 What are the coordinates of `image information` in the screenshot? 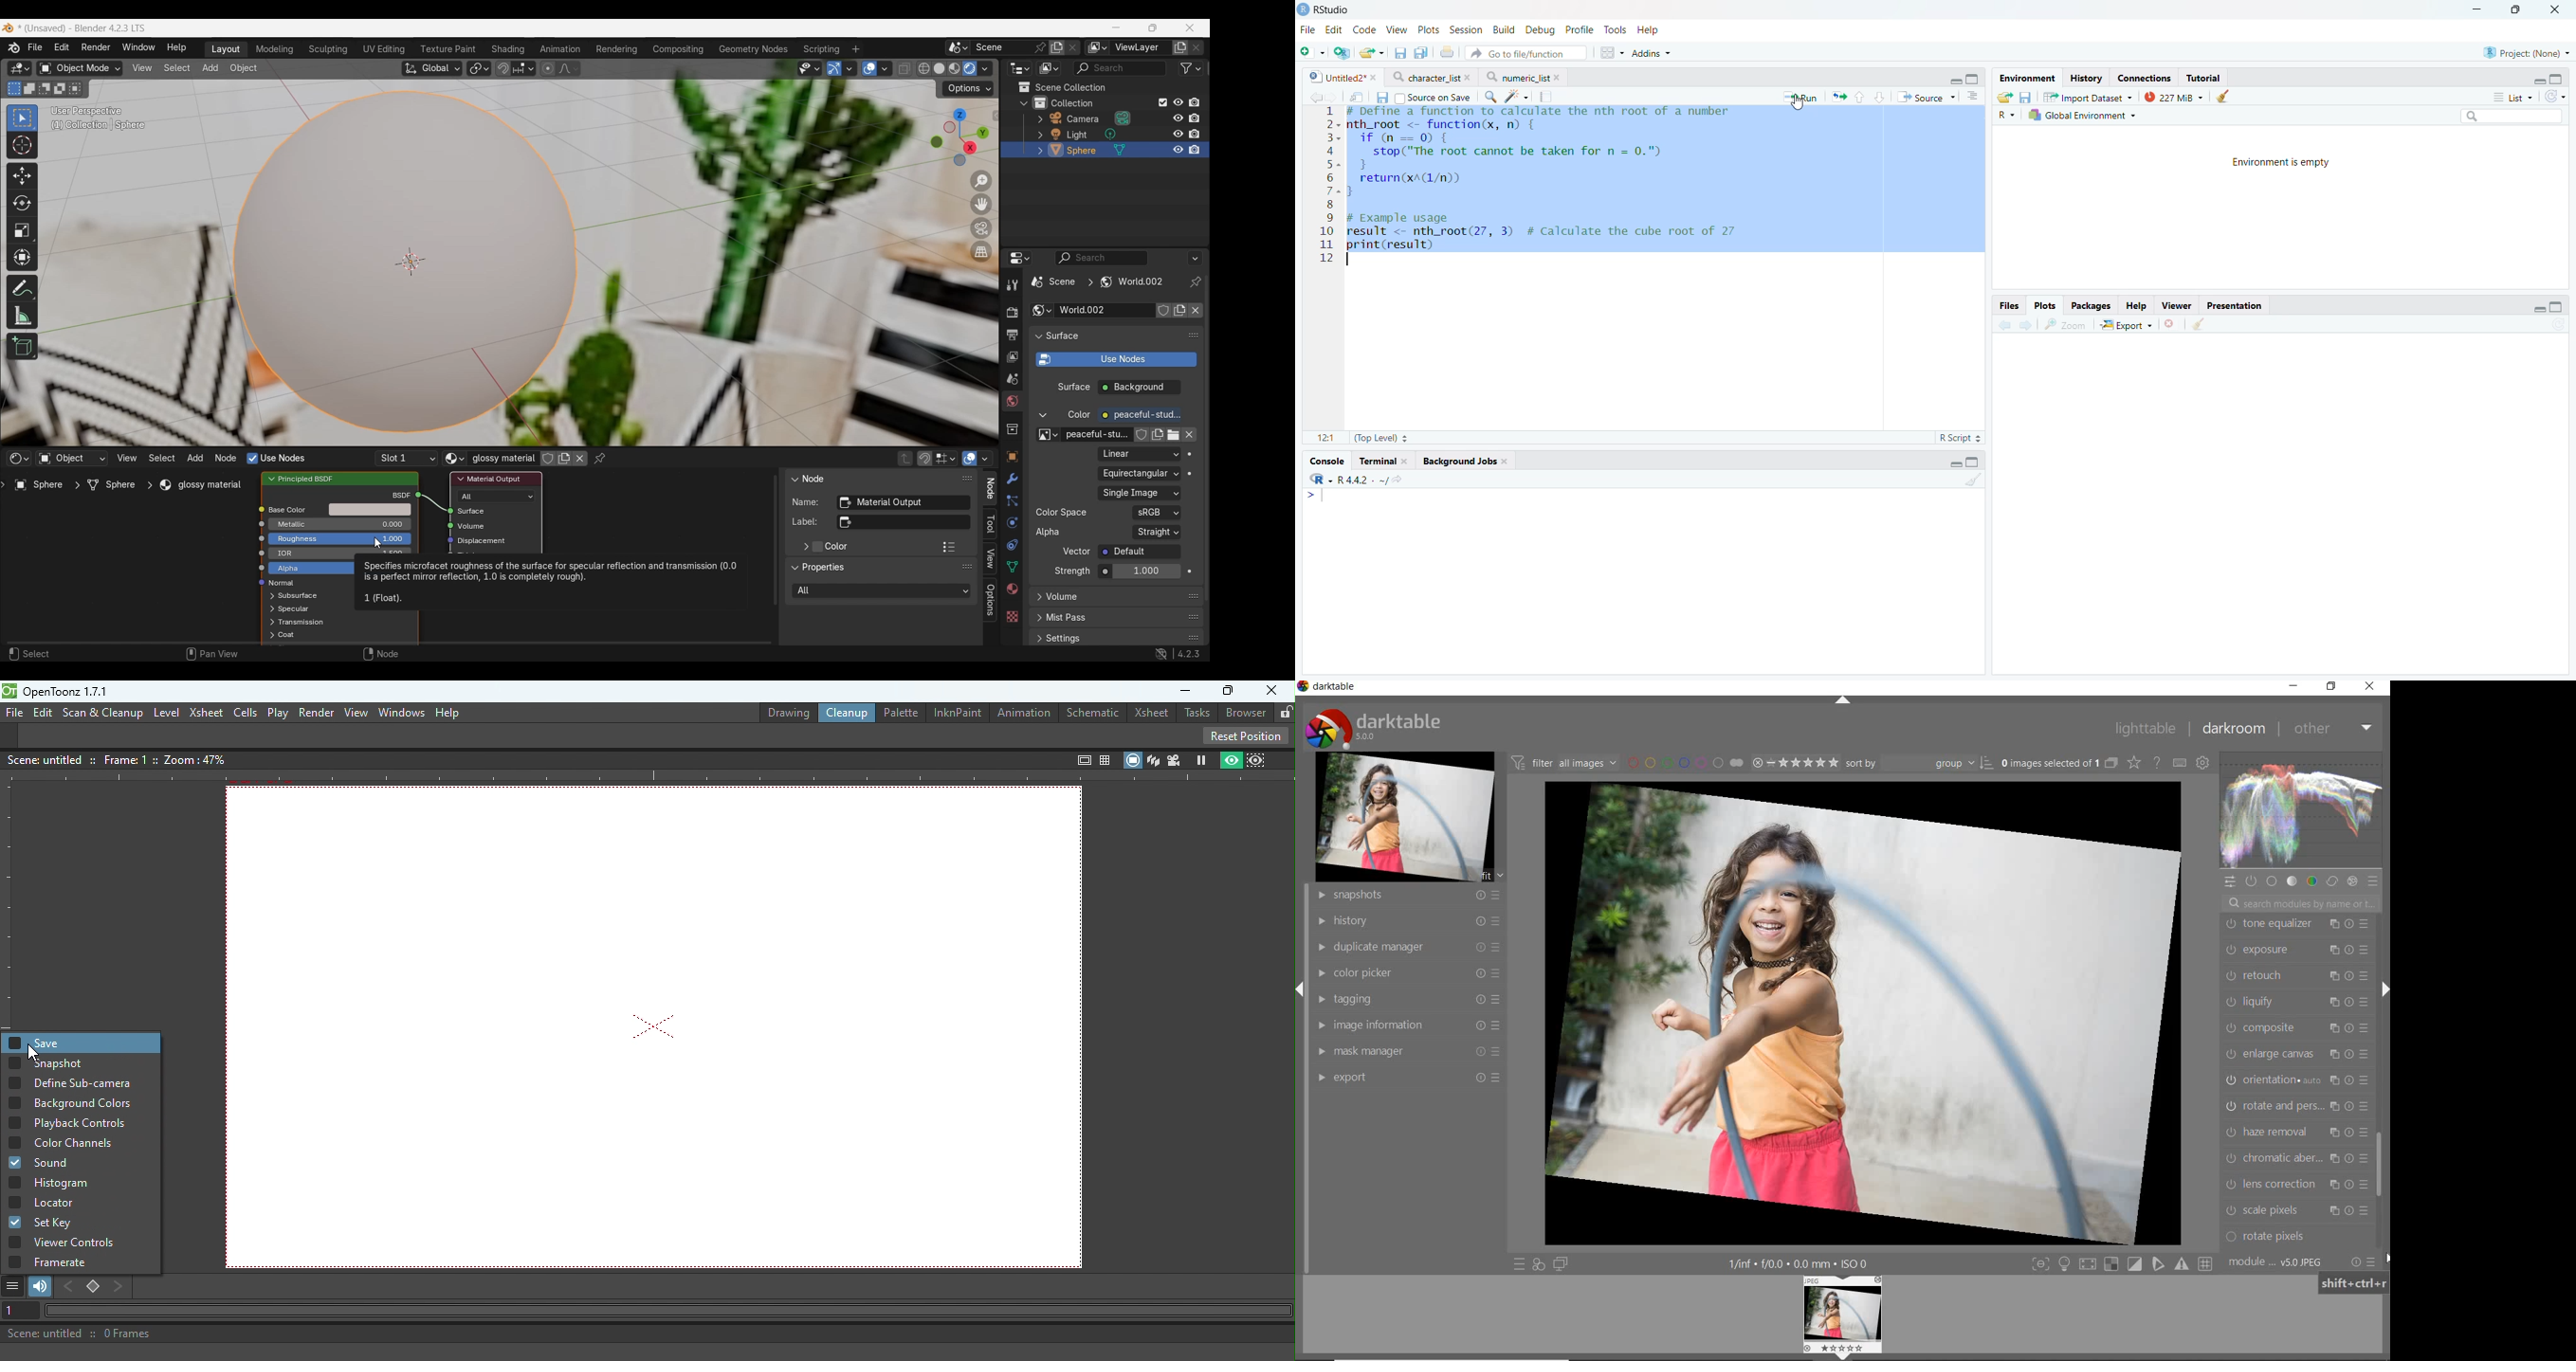 It's located at (1407, 1027).